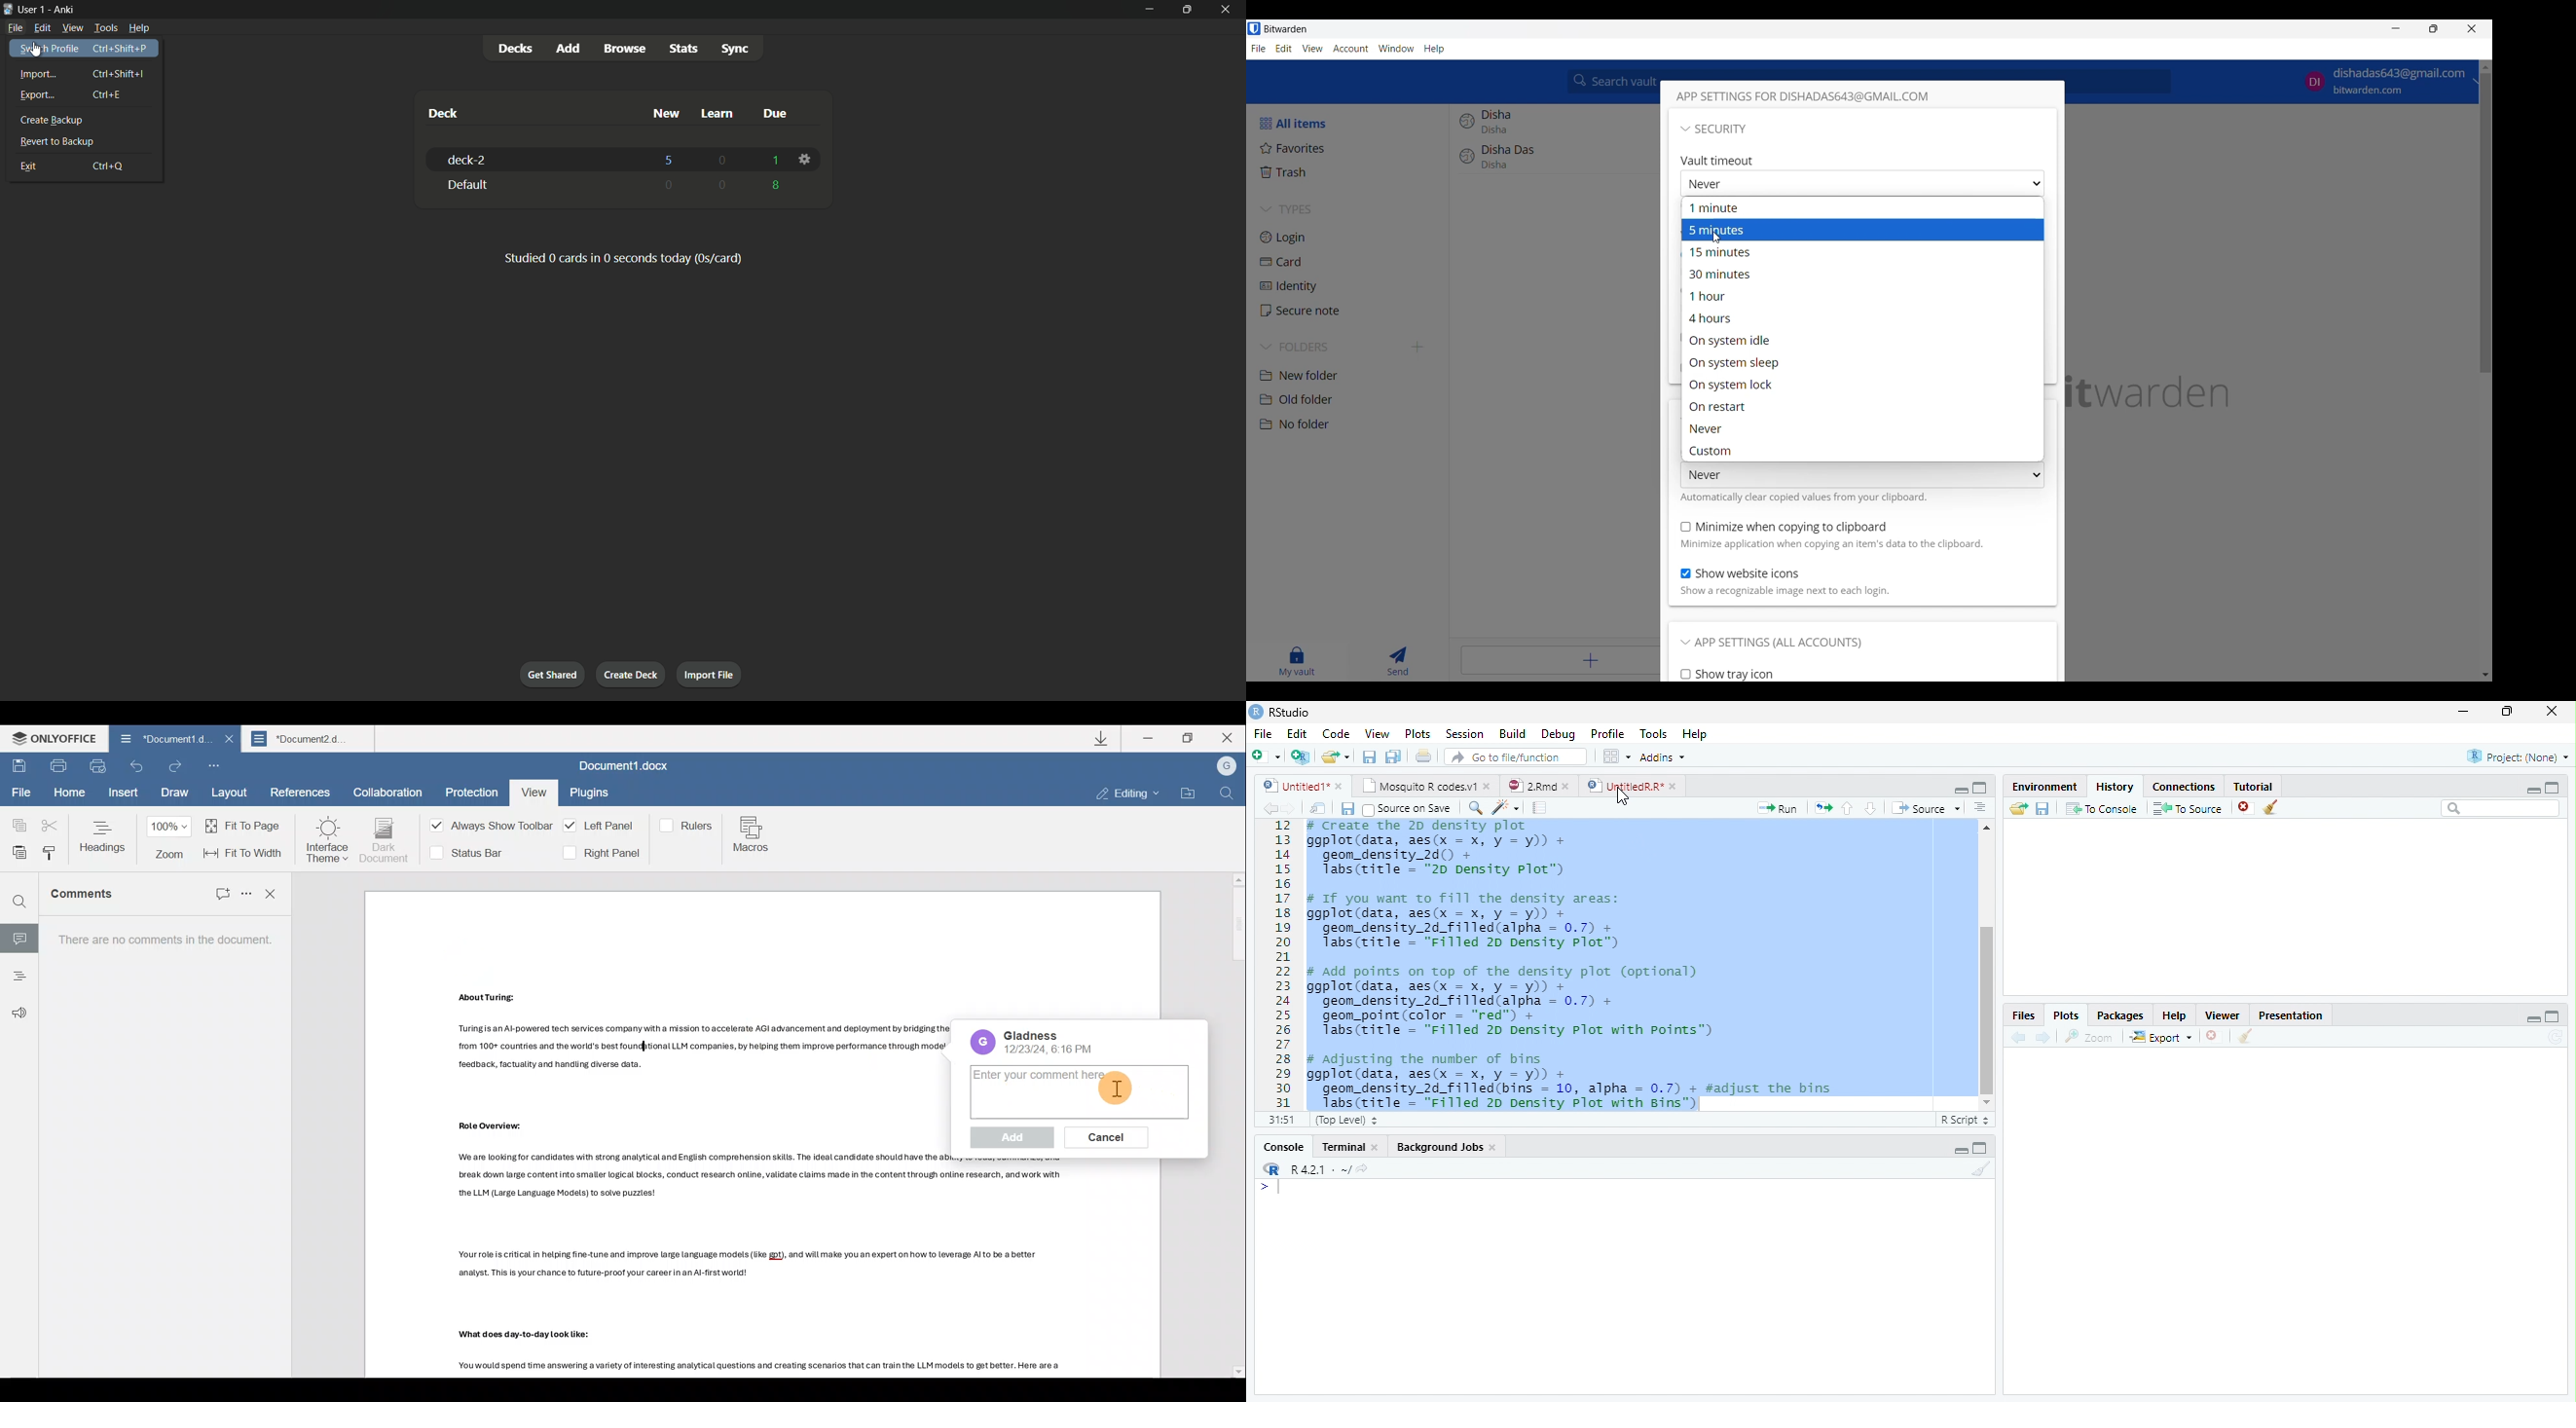 The image size is (2576, 1428). What do you see at coordinates (1785, 592) in the screenshot?
I see `Description of above toggle` at bounding box center [1785, 592].